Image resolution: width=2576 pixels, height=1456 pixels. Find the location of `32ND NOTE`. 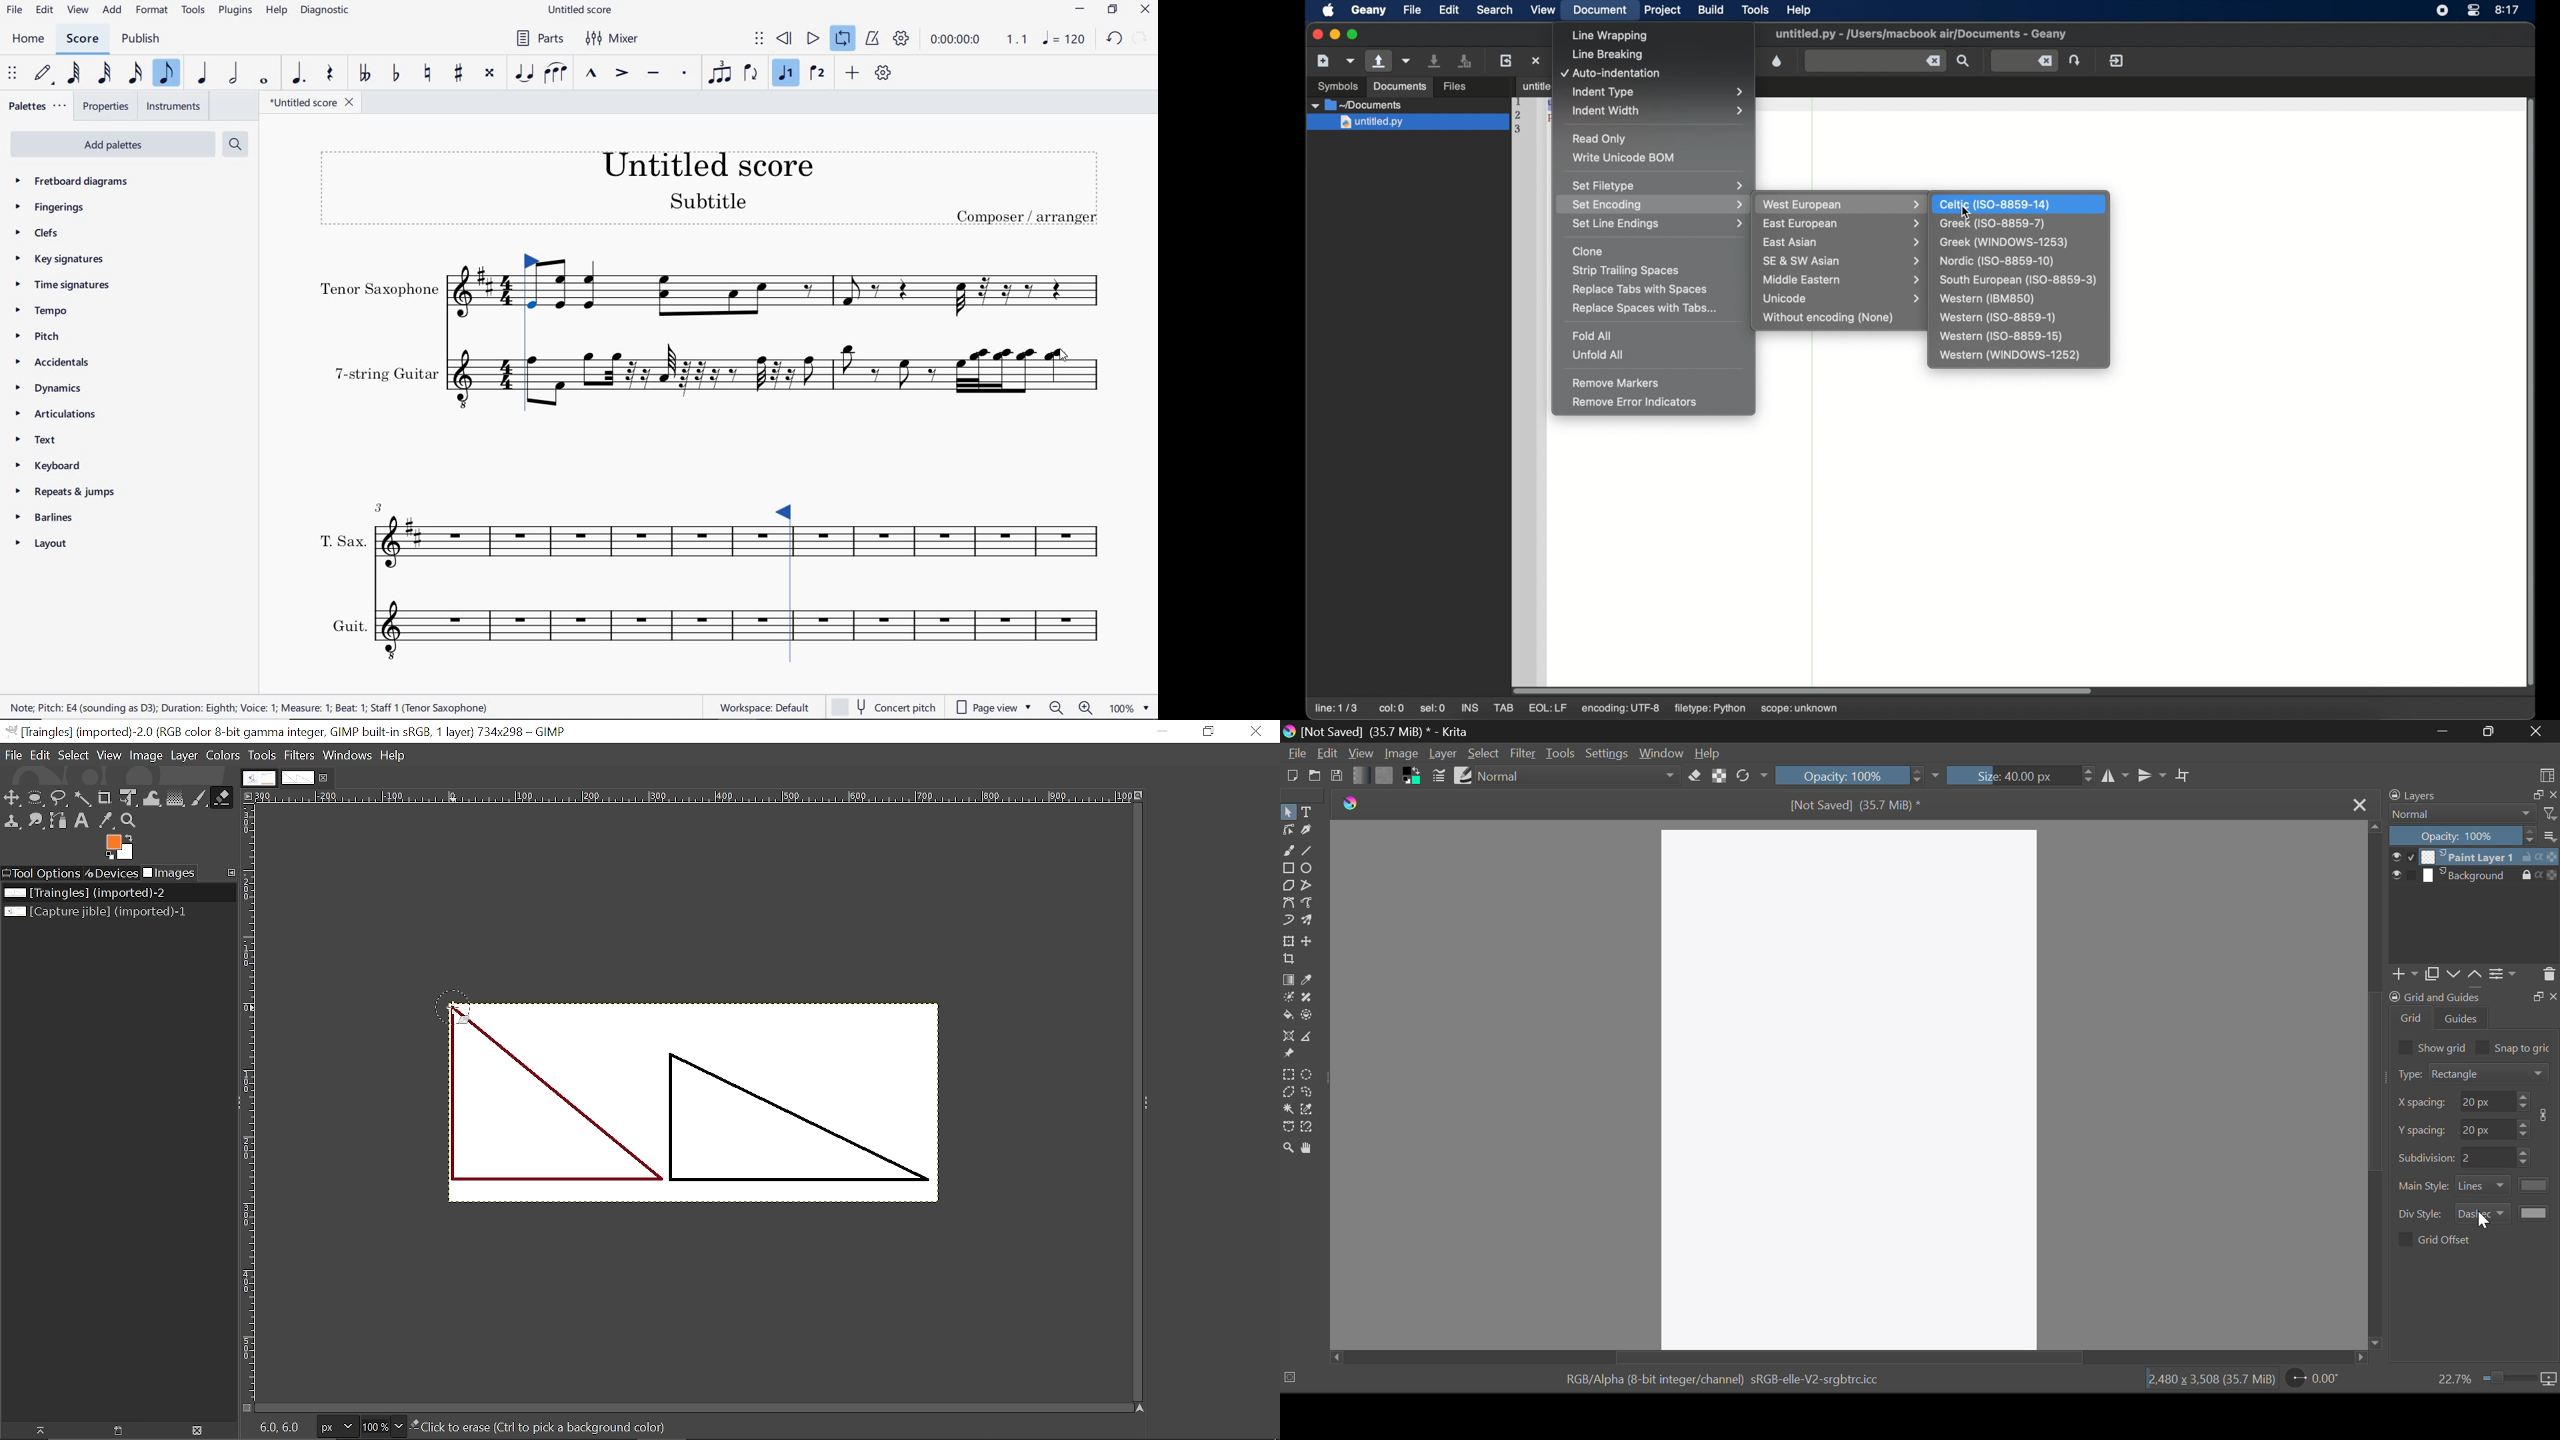

32ND NOTE is located at coordinates (103, 73).